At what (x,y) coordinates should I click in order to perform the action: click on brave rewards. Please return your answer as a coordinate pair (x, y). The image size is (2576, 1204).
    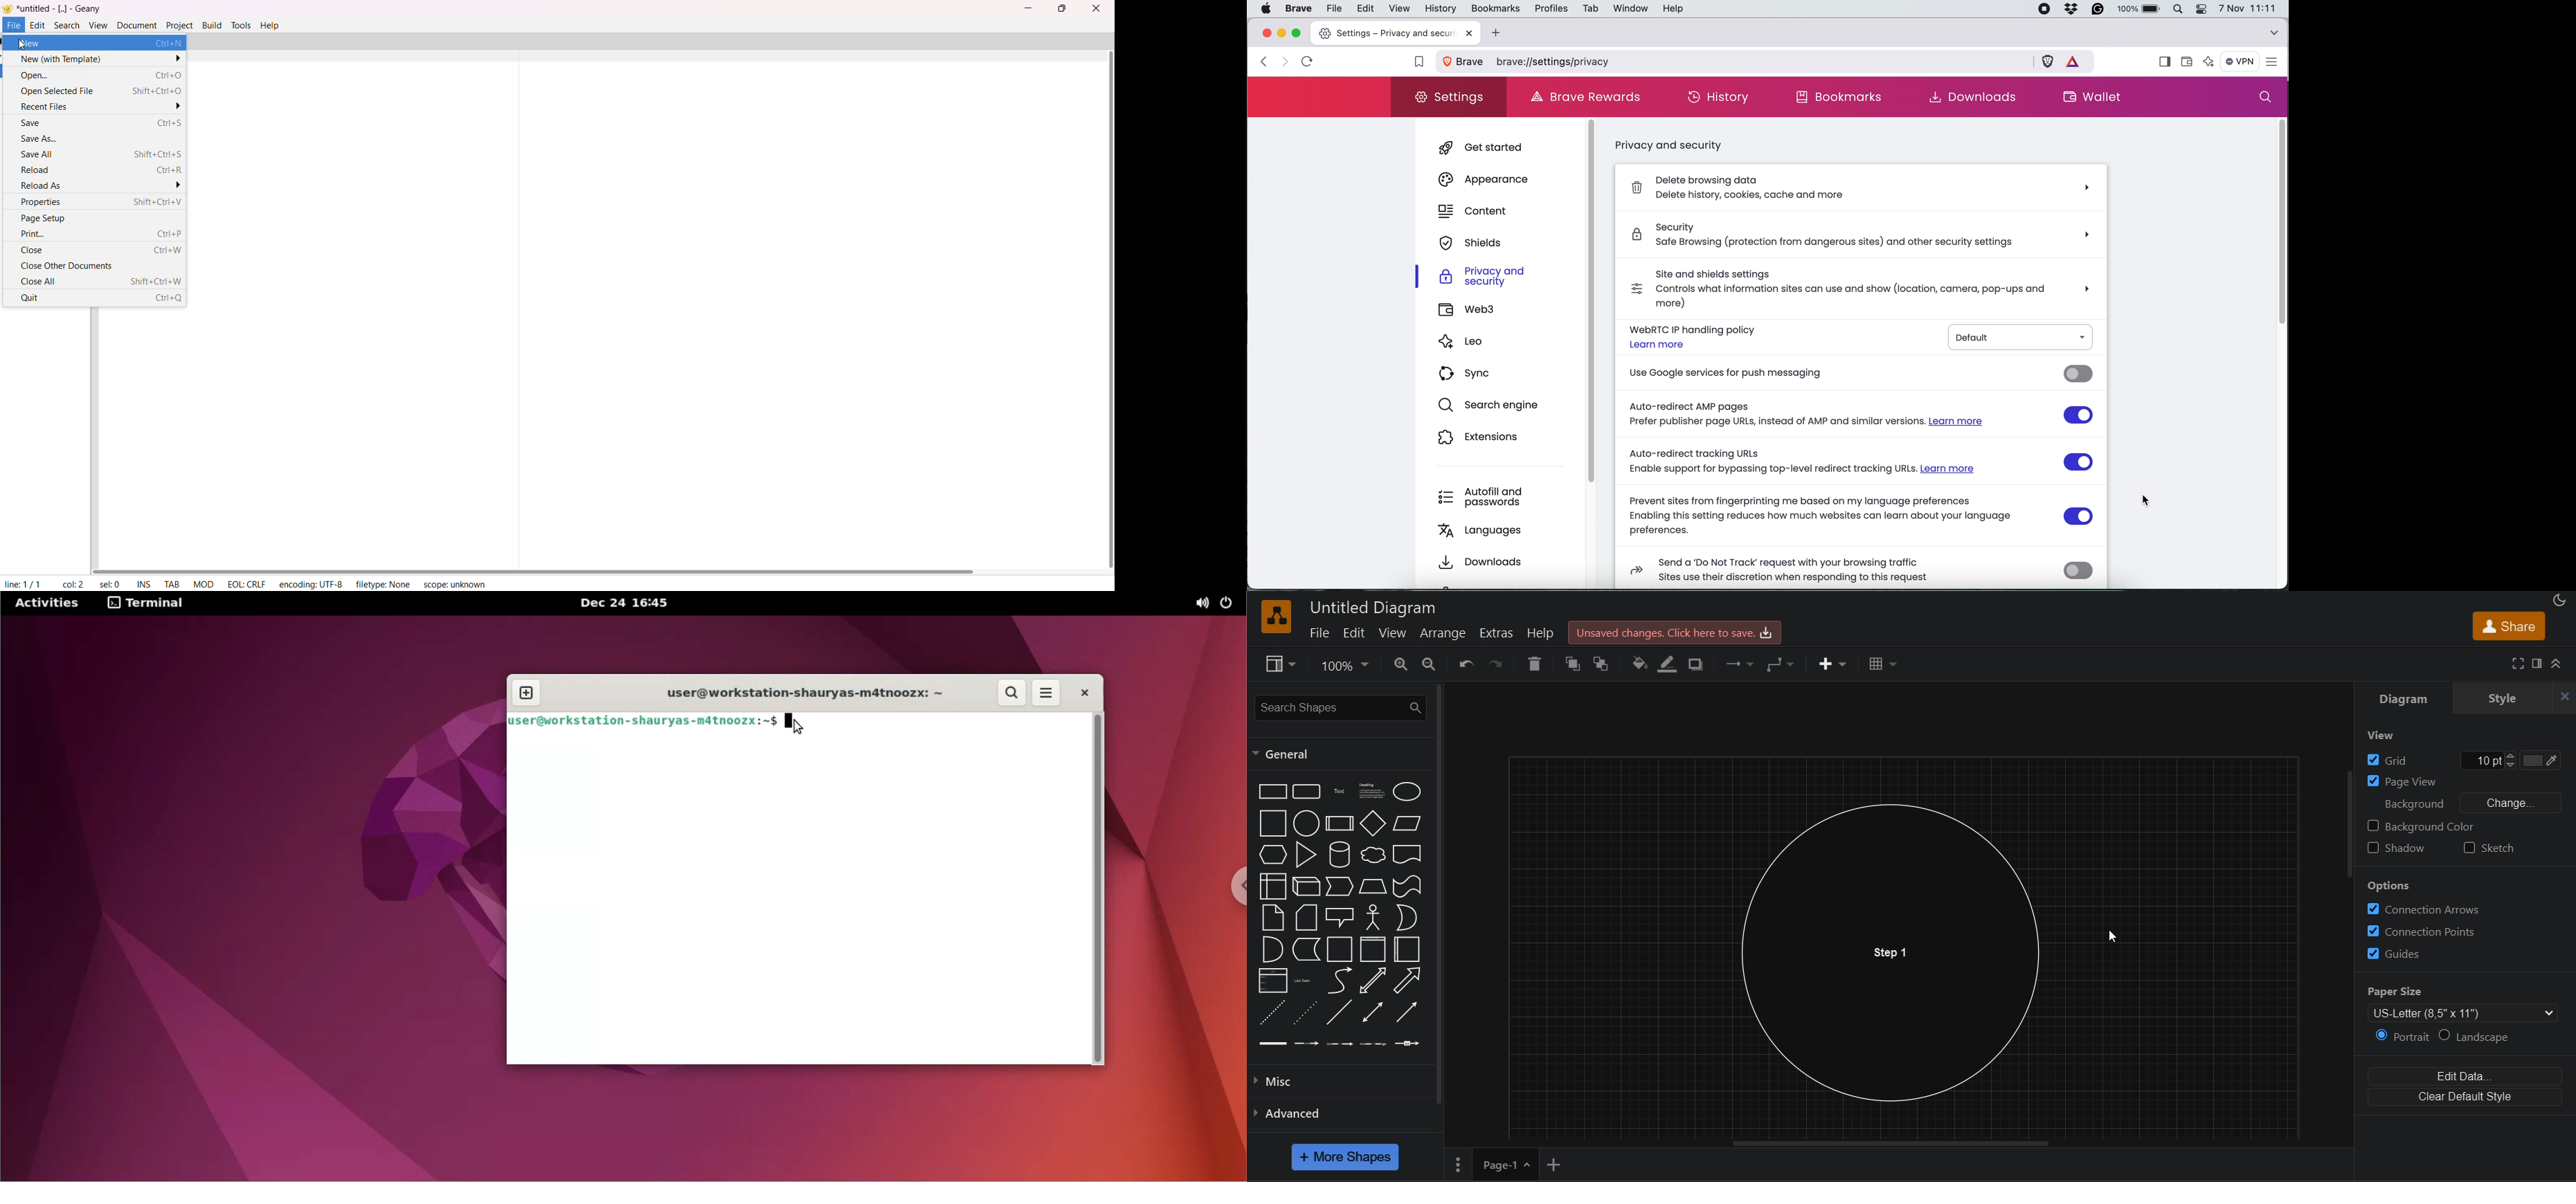
    Looking at the image, I should click on (1588, 97).